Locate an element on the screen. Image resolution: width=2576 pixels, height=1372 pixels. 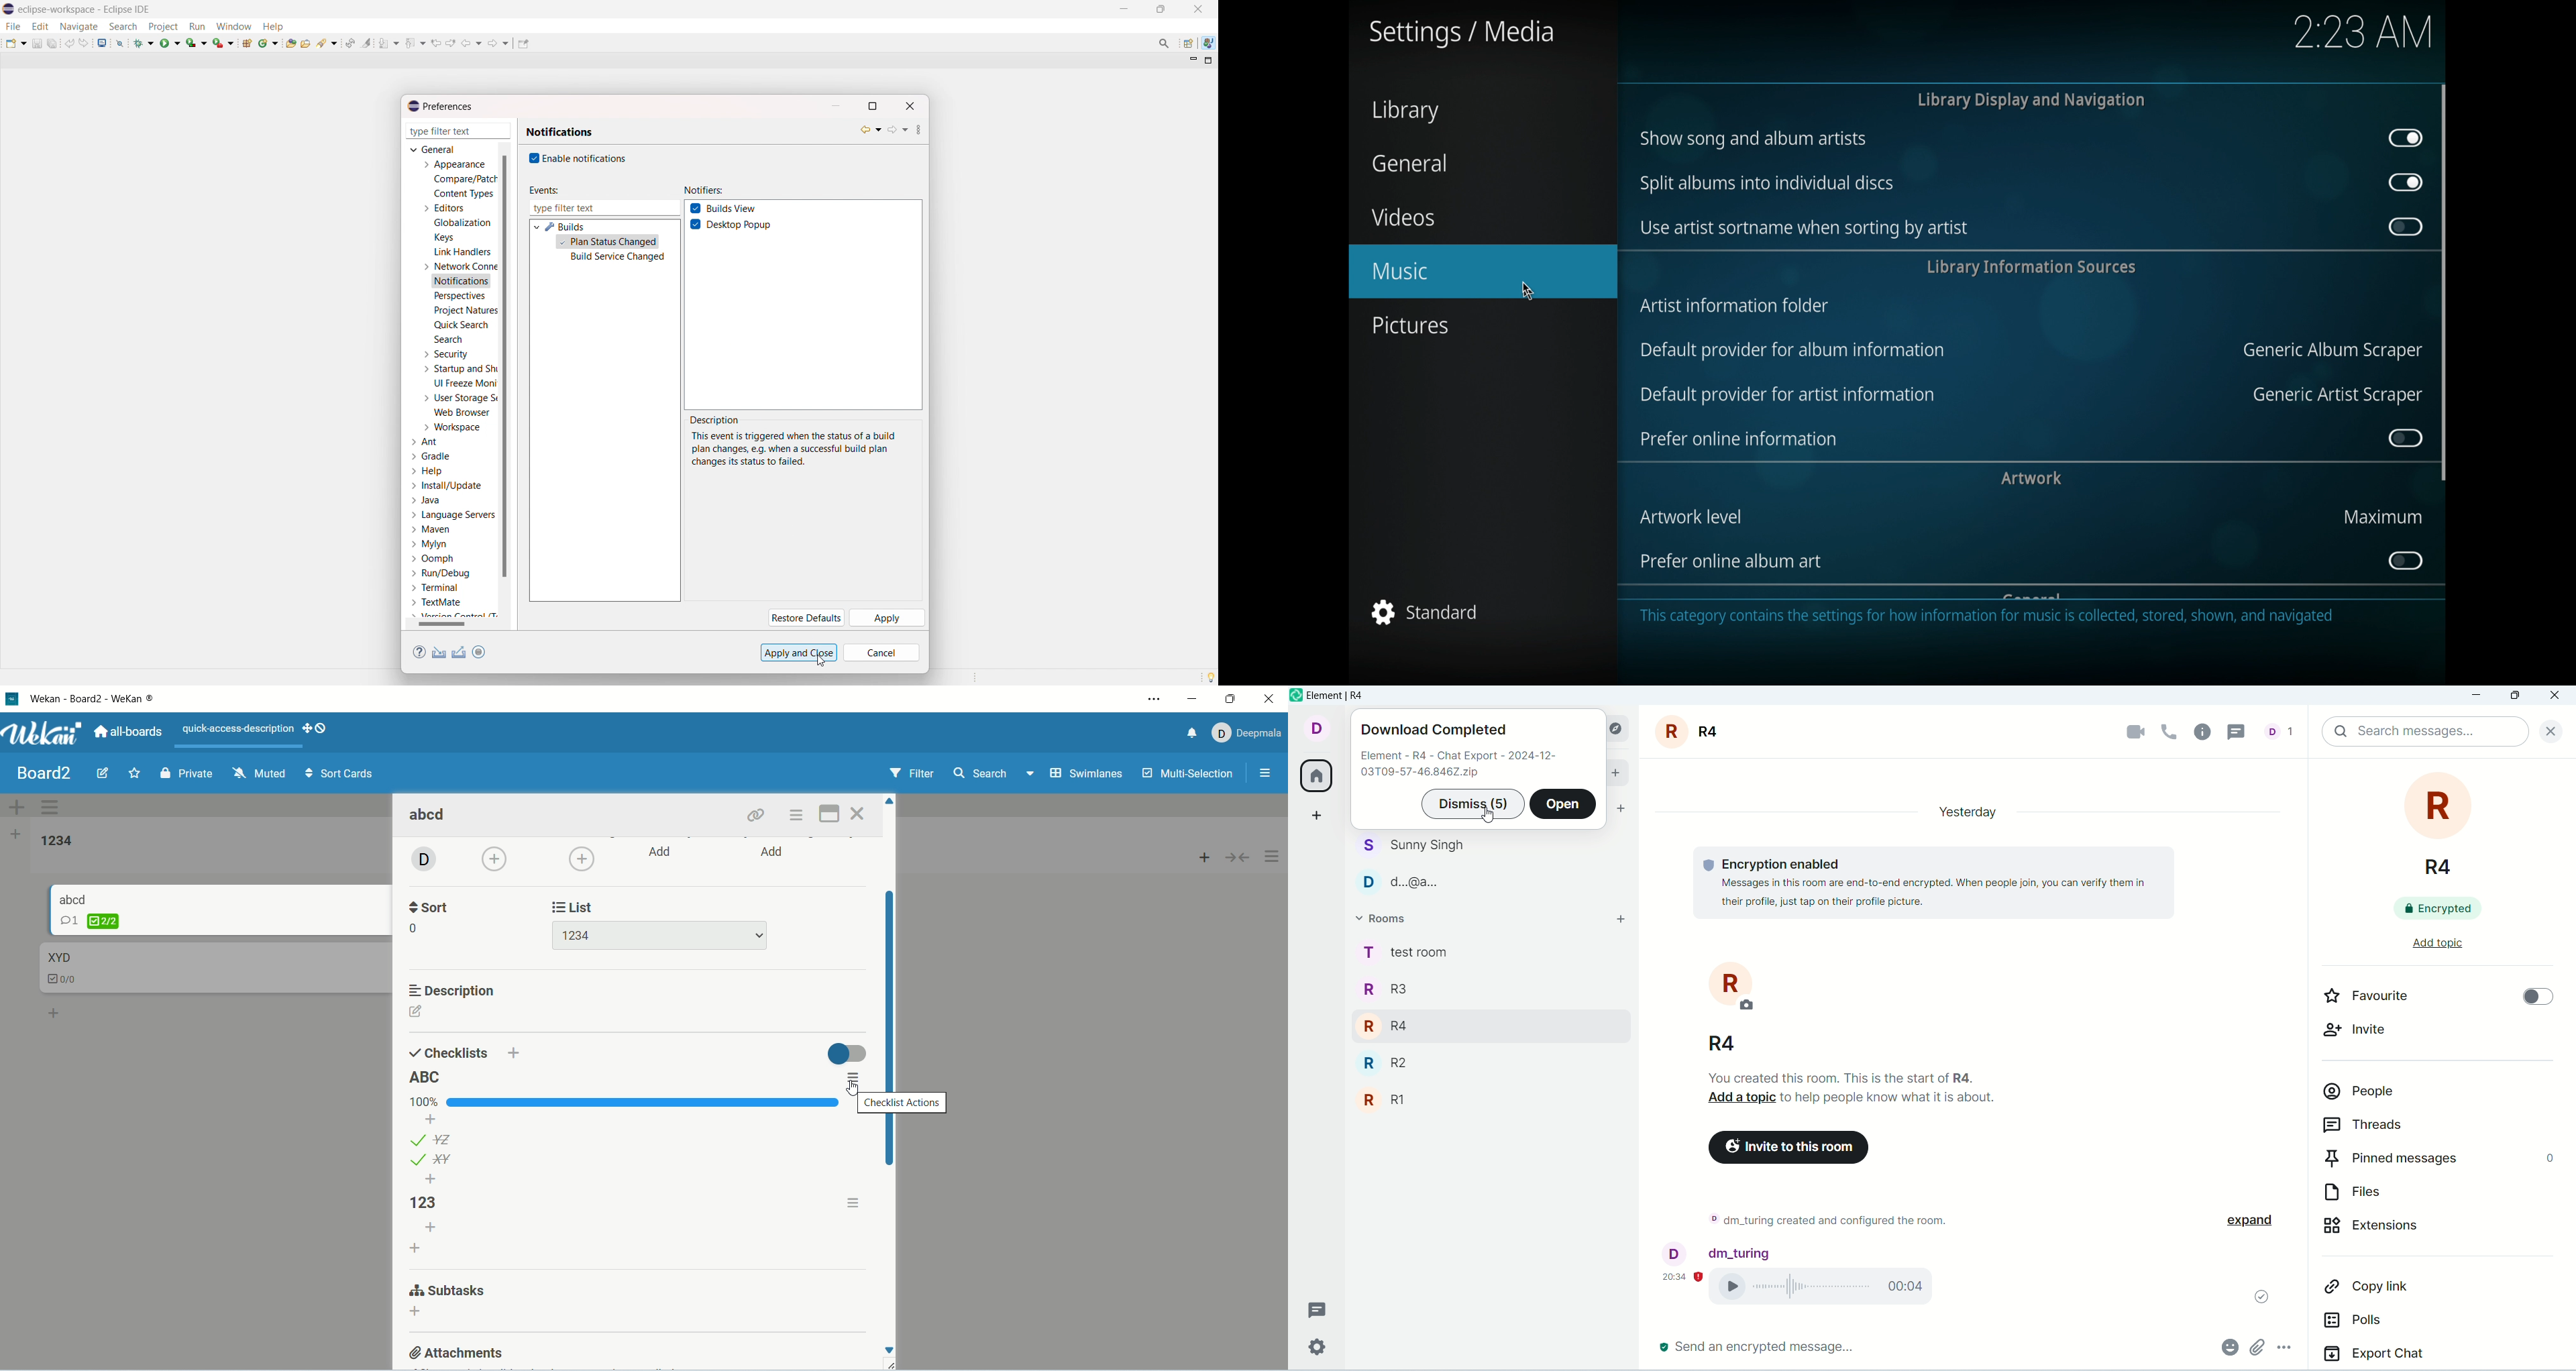
open type is located at coordinates (291, 42).